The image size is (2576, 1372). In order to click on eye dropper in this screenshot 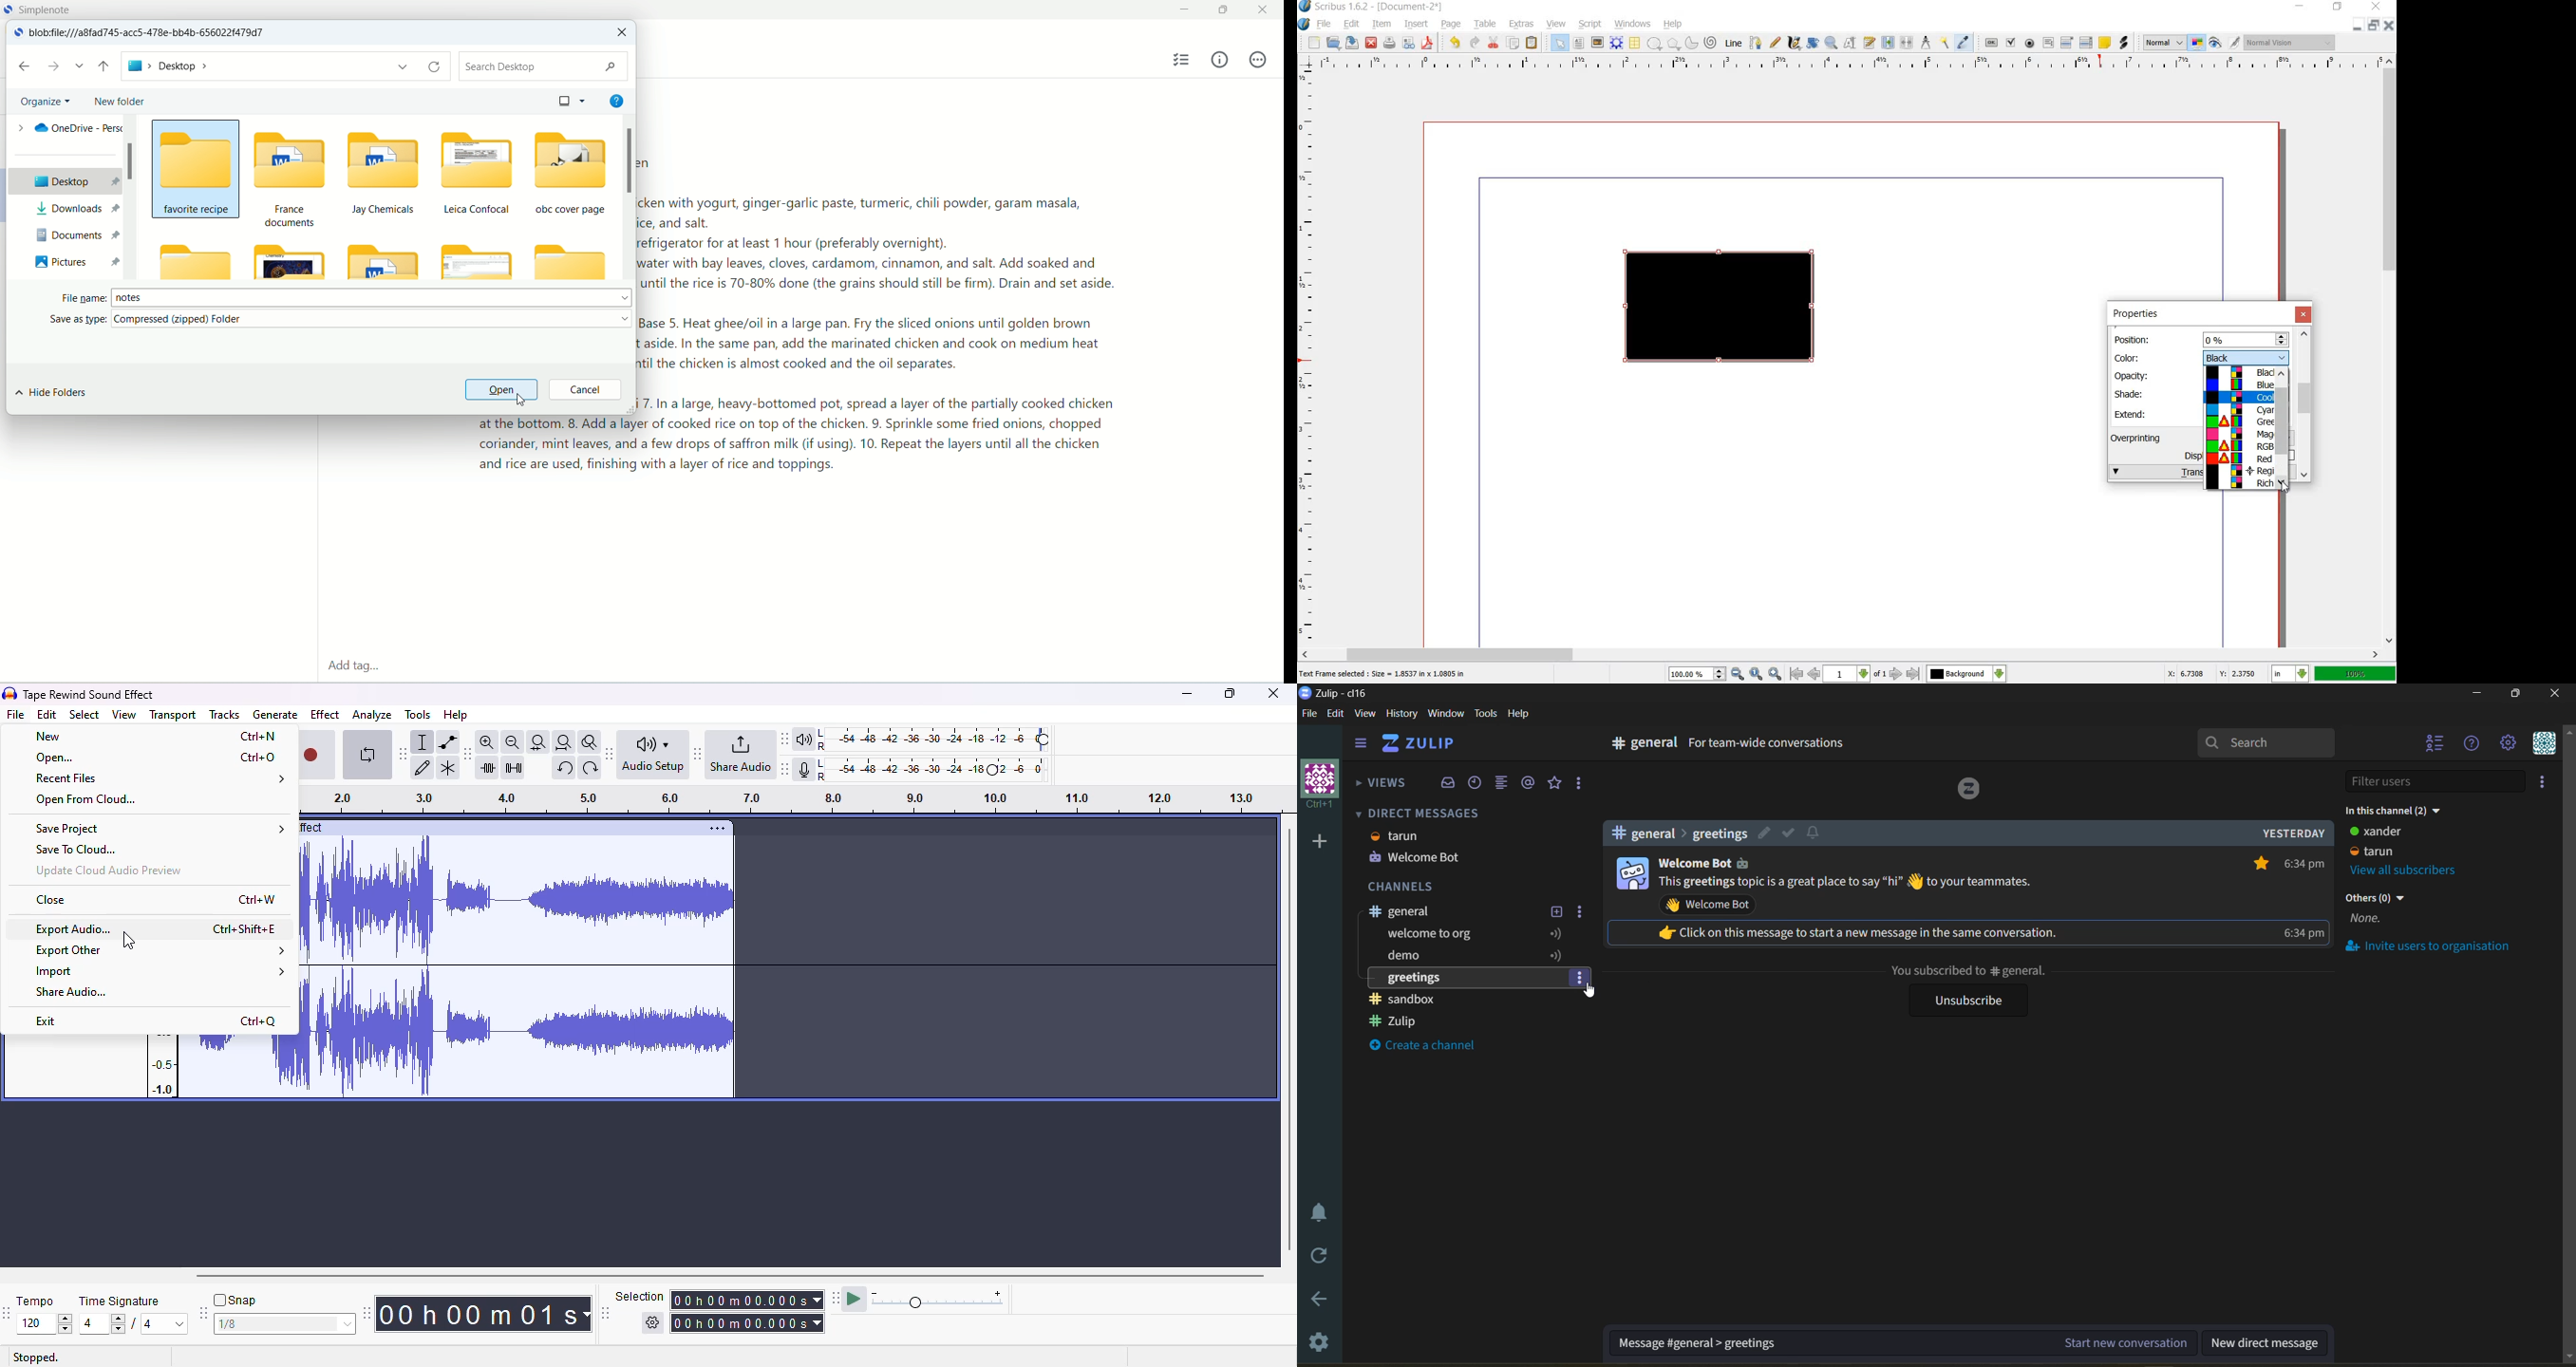, I will do `click(1964, 43)`.